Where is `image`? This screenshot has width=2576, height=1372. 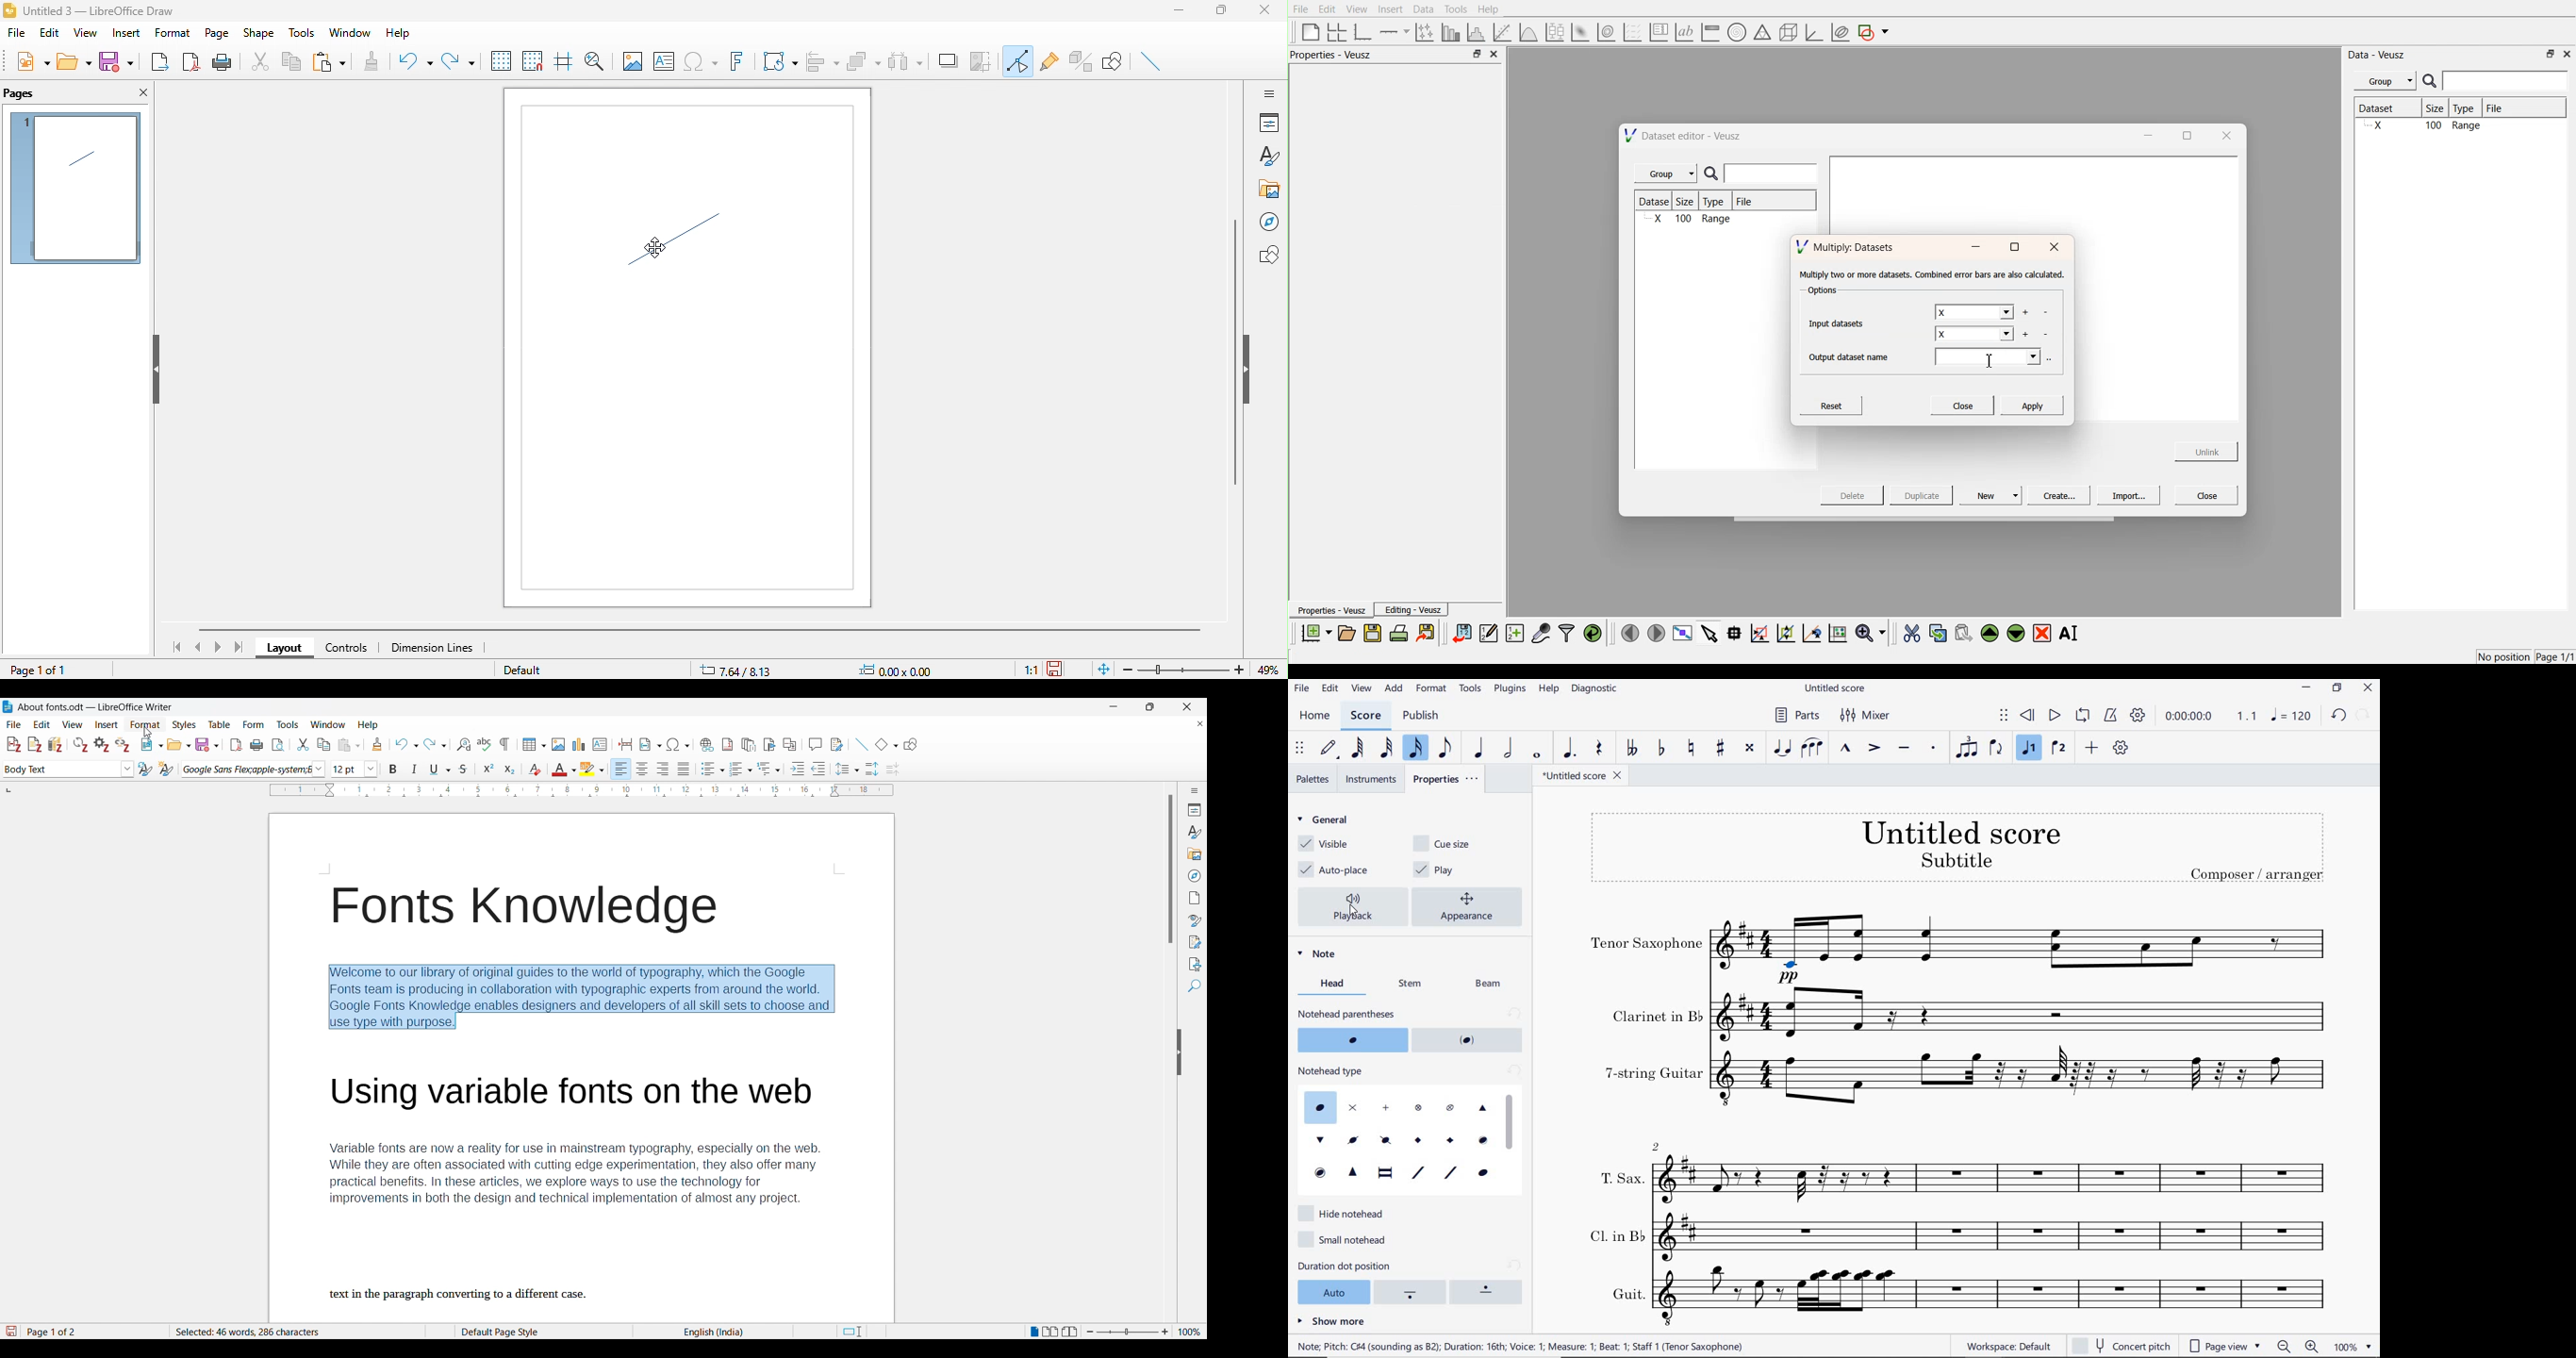 image is located at coordinates (630, 60).